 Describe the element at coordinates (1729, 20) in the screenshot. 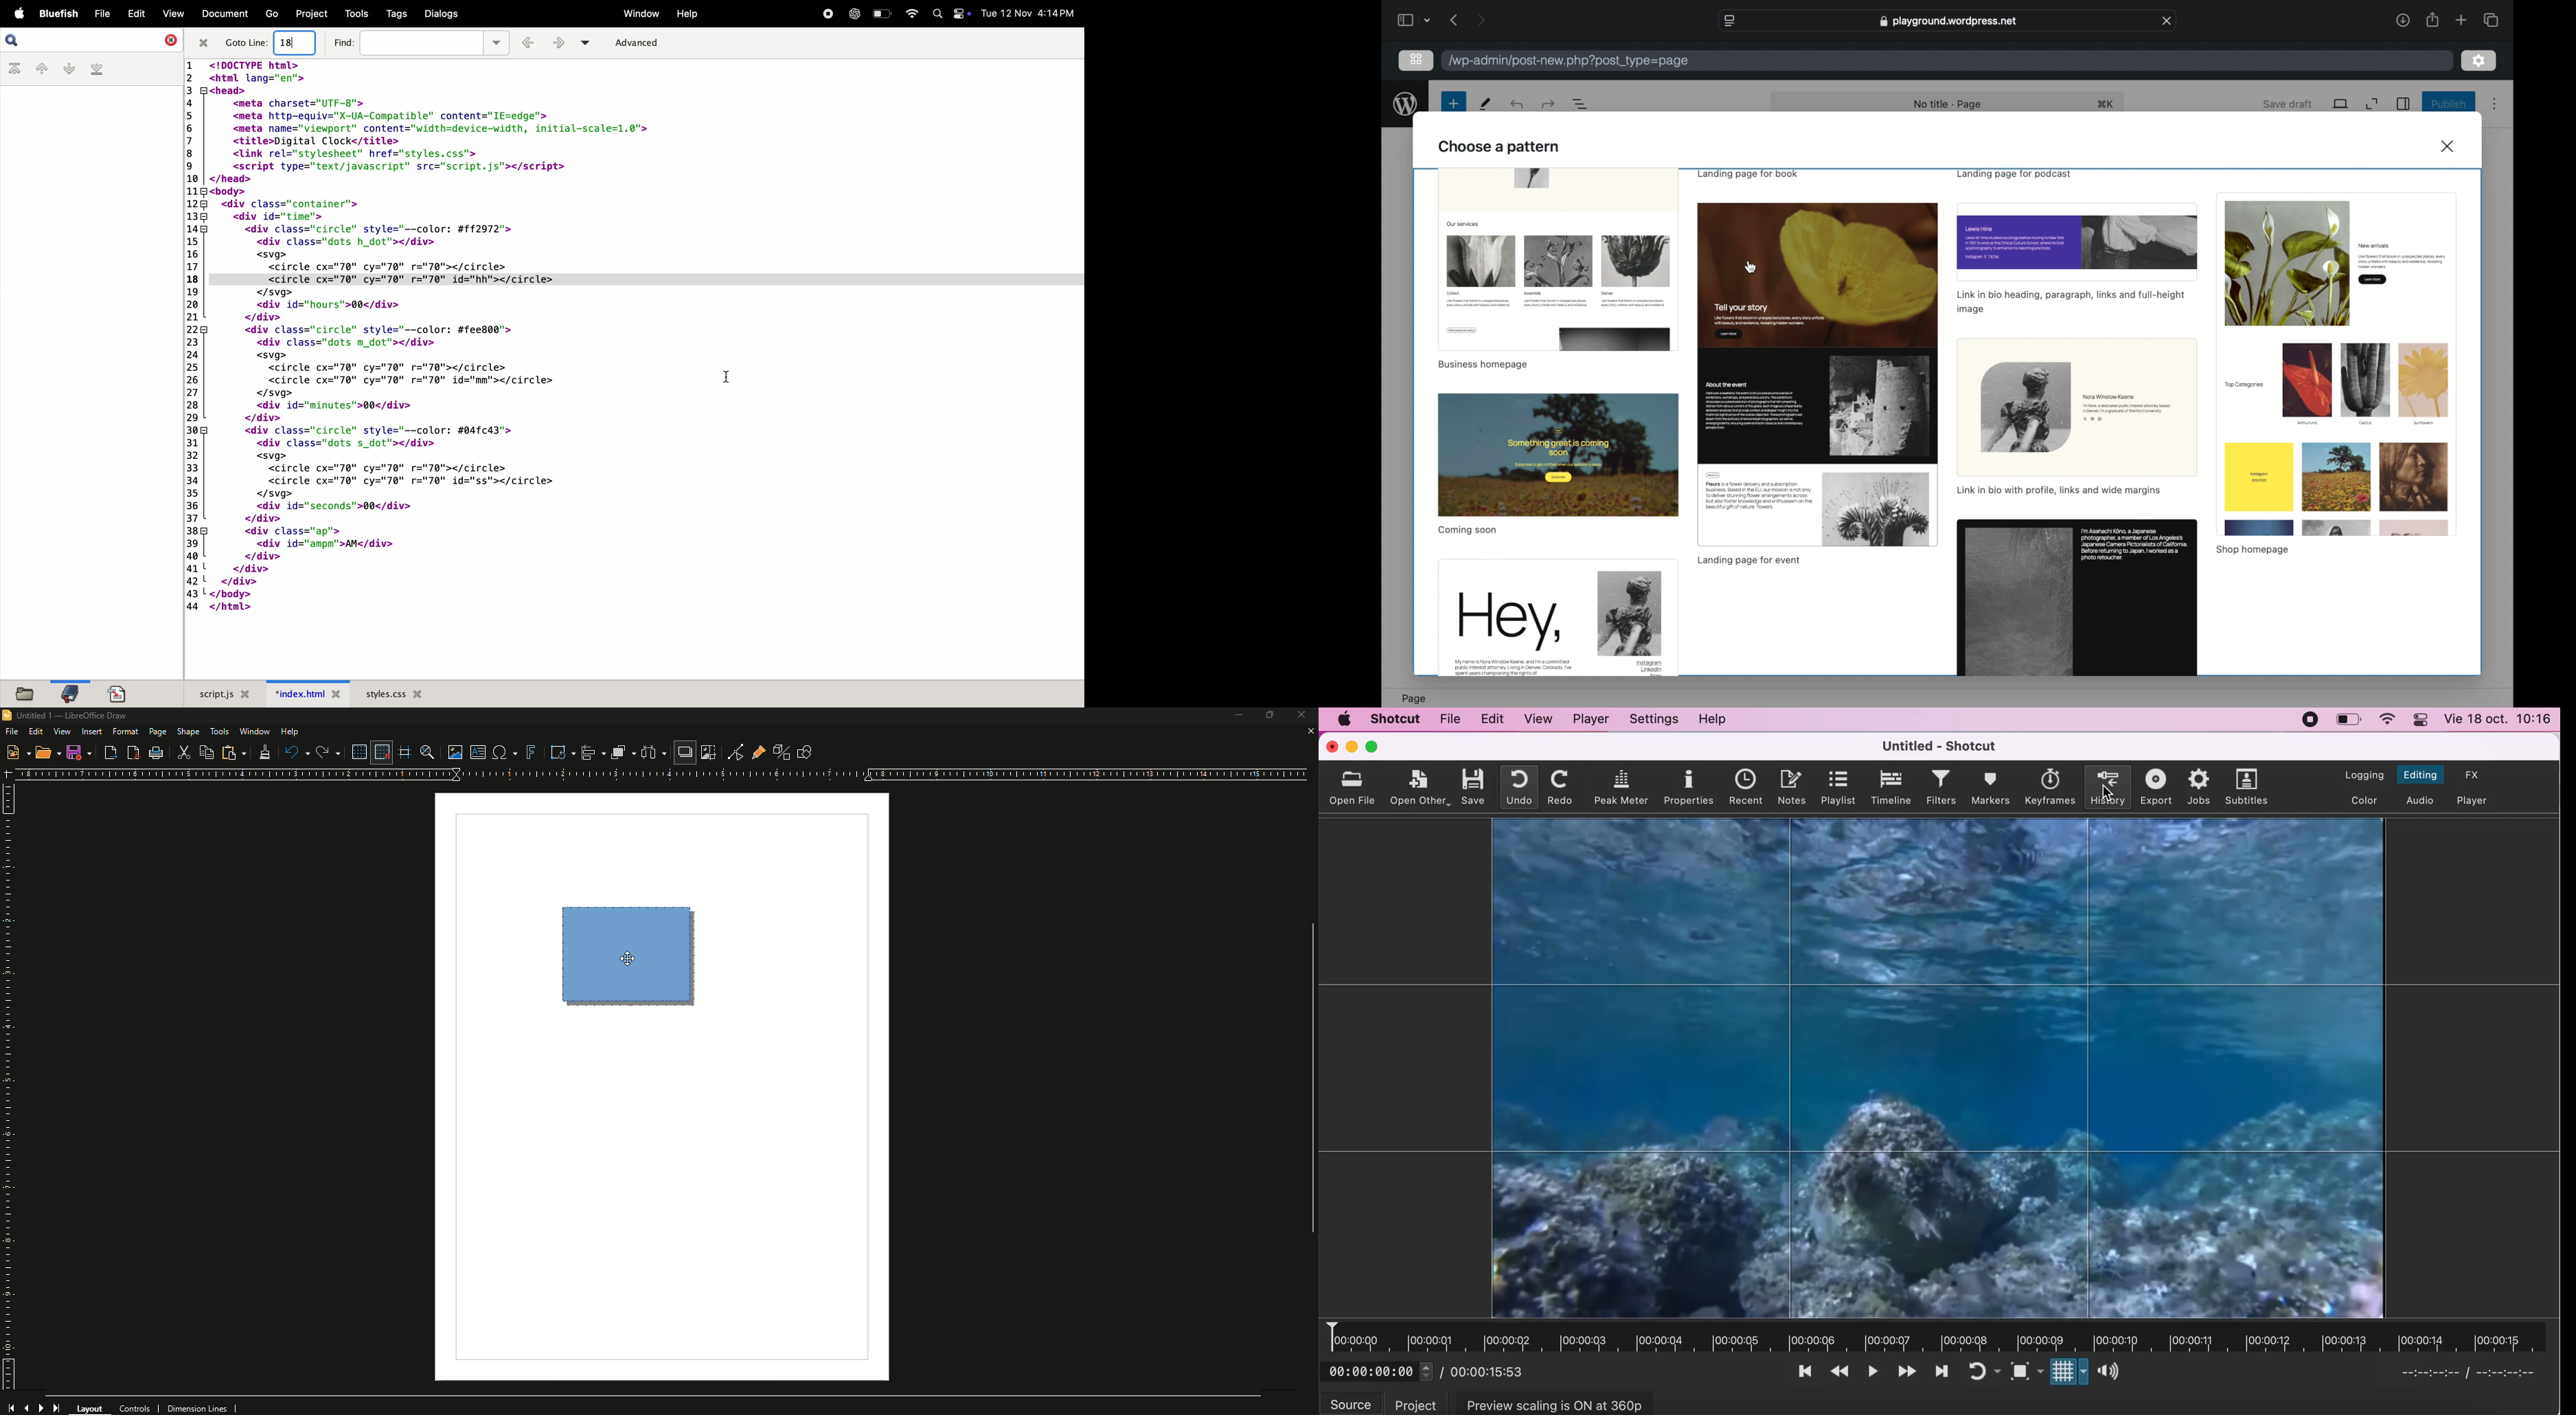

I see `website settings` at that location.